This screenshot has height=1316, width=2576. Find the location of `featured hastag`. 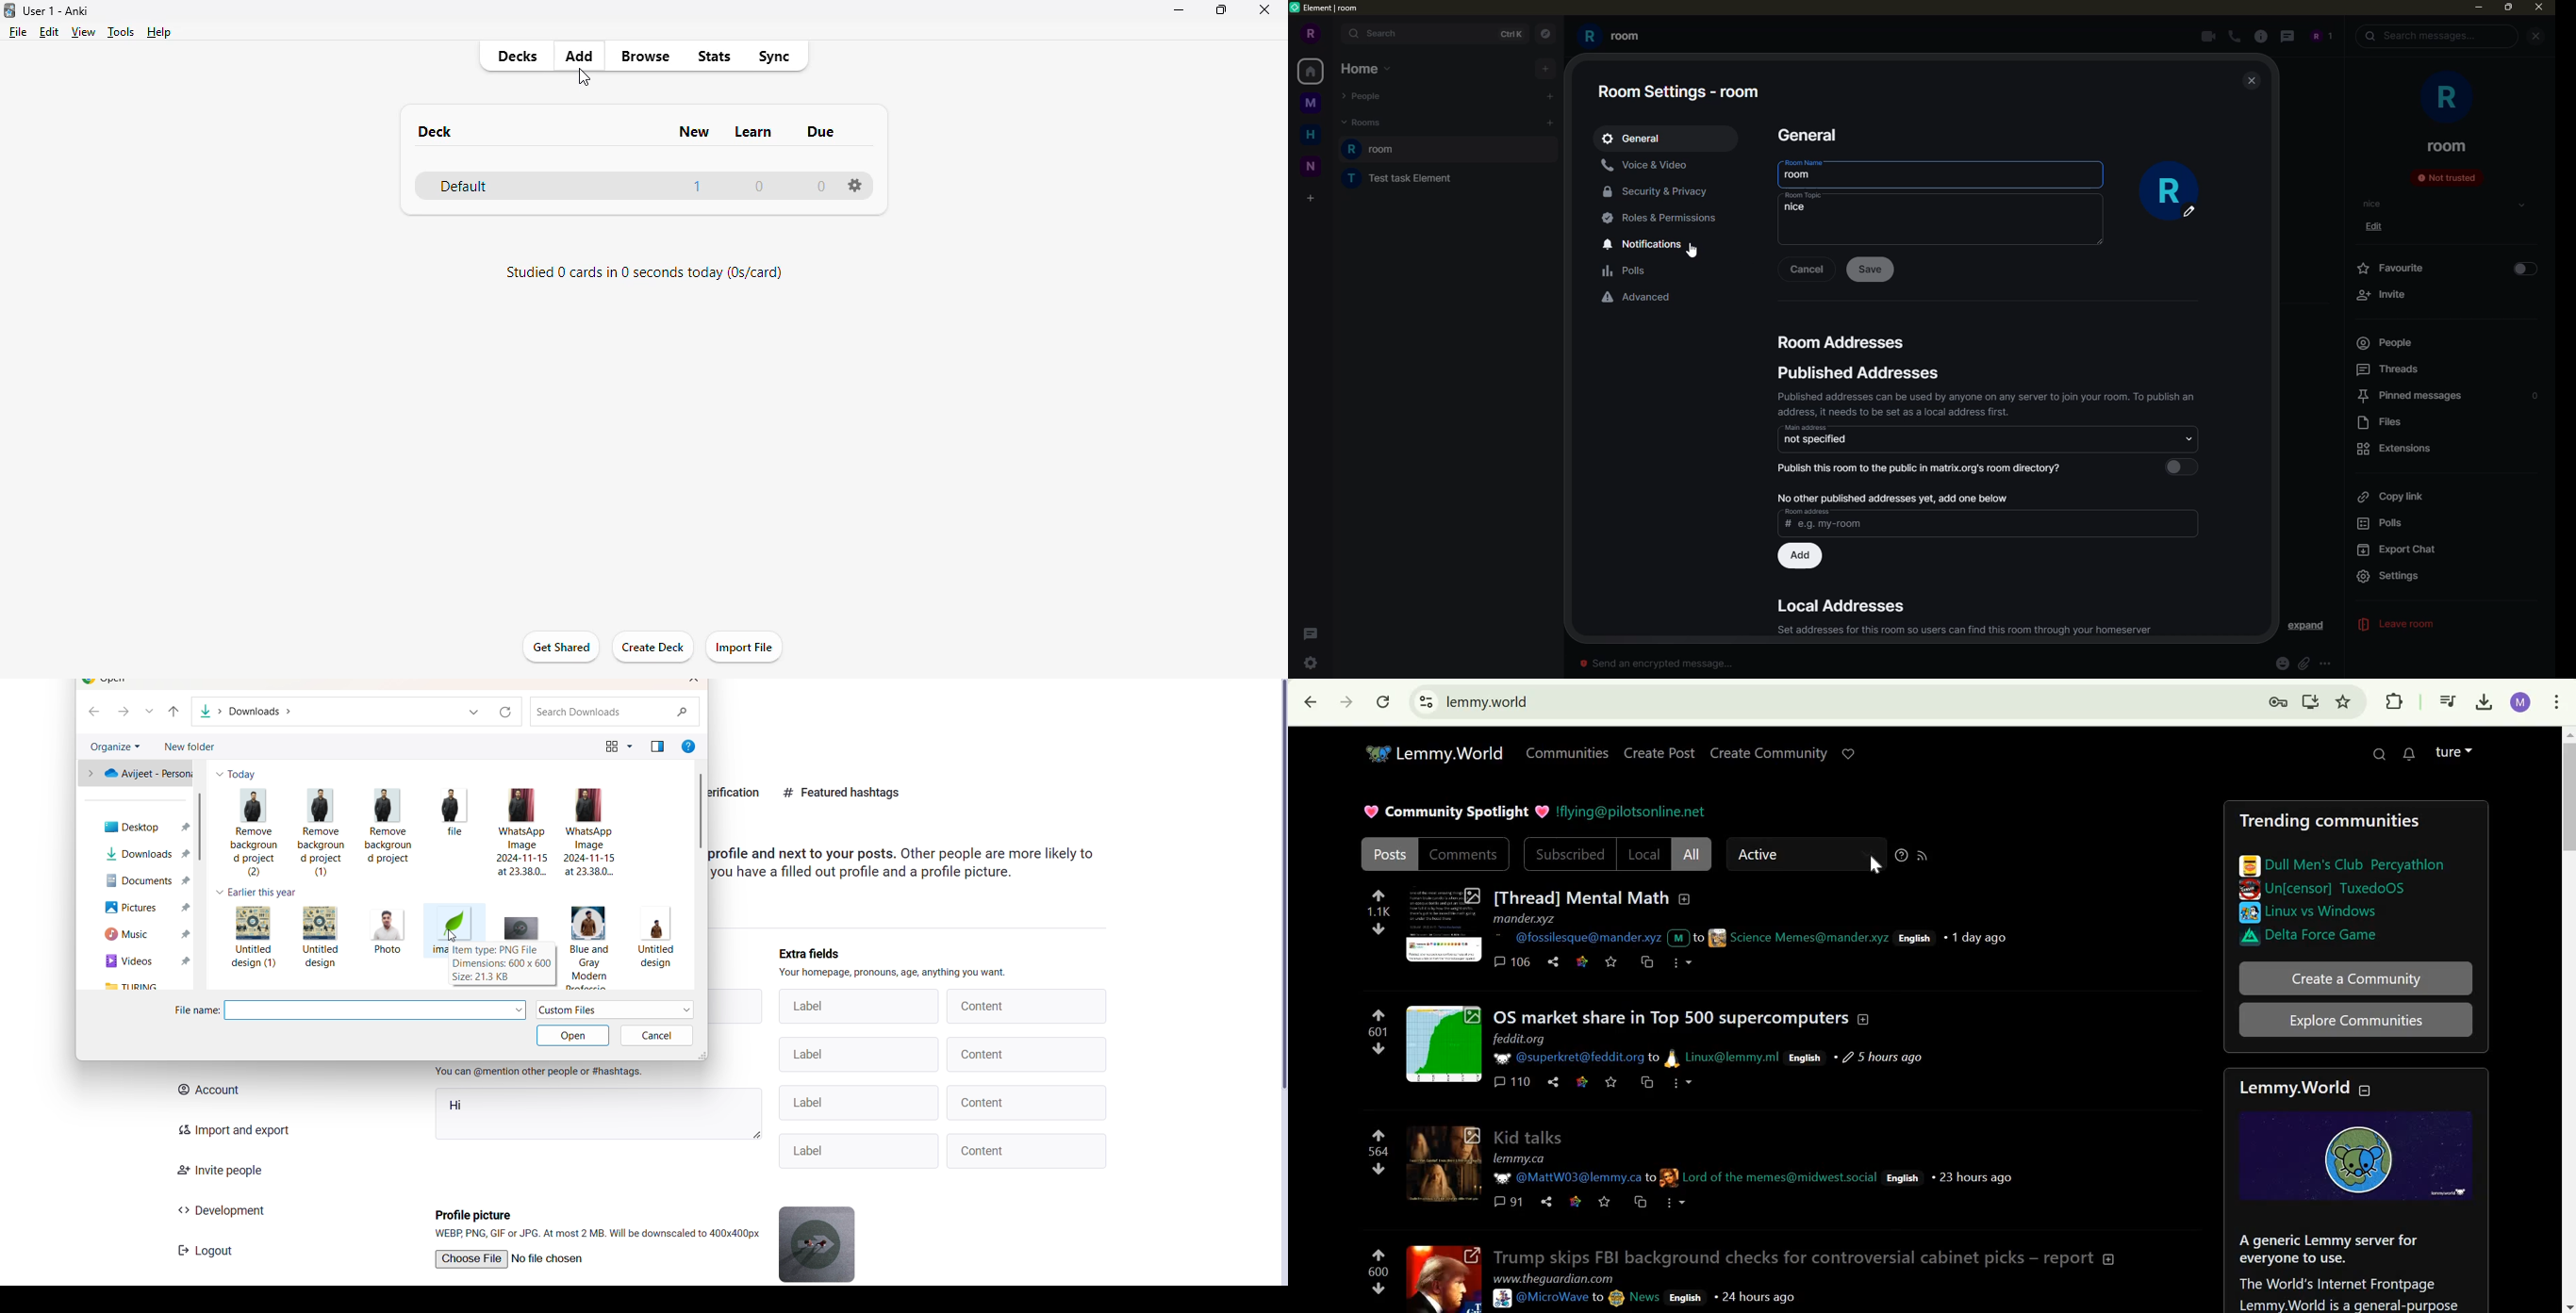

featured hastag is located at coordinates (843, 791).